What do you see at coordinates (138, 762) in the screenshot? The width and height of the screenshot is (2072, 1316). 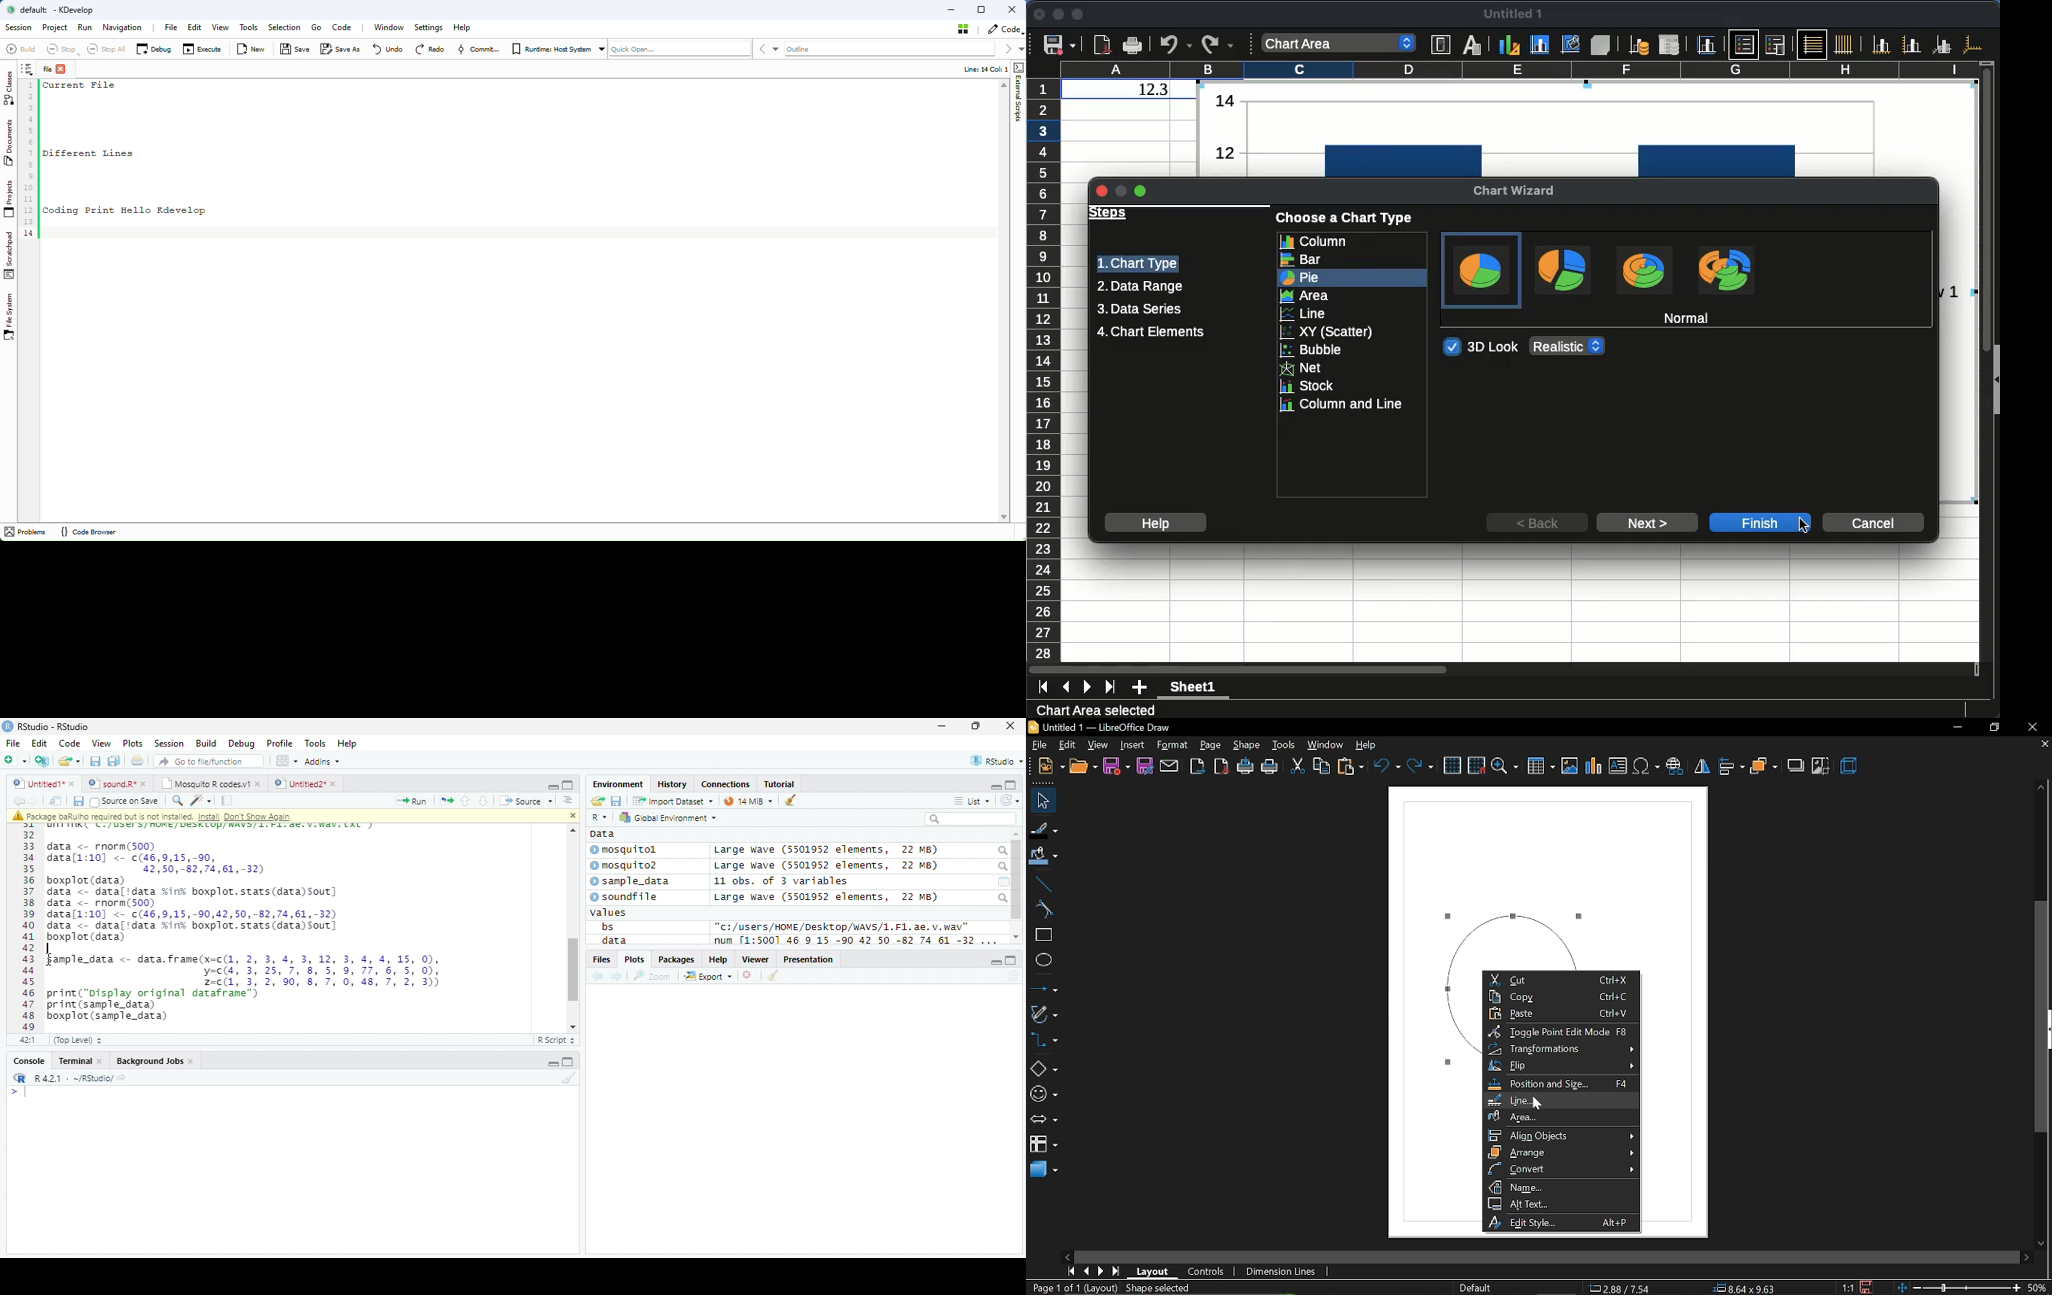 I see `Print` at bounding box center [138, 762].